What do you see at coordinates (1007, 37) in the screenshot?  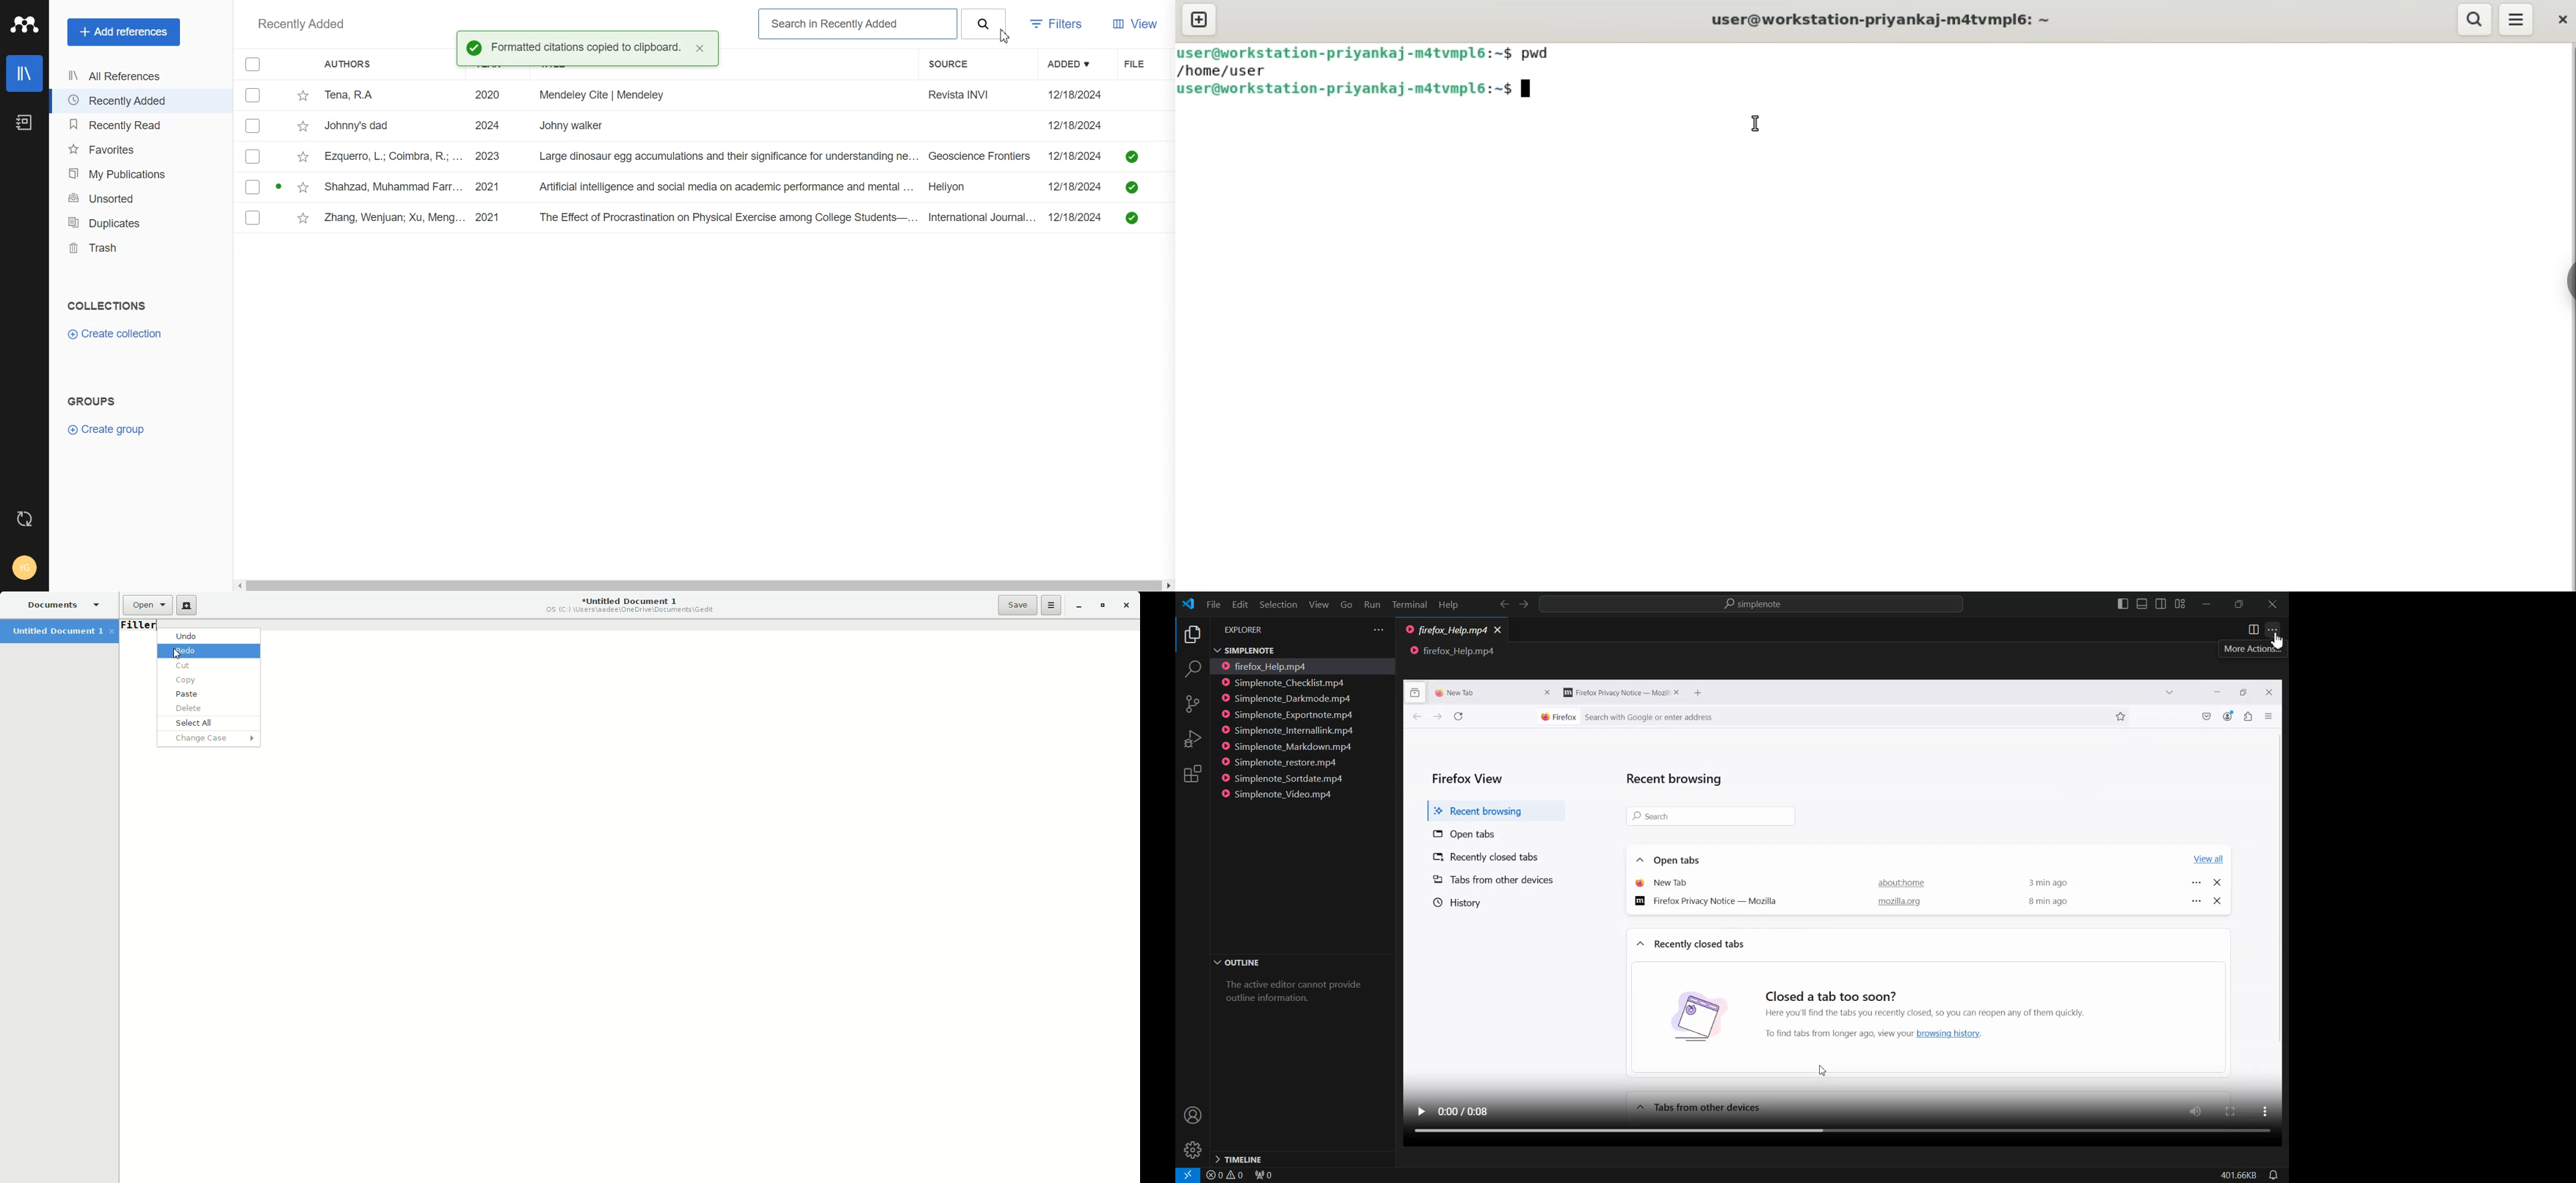 I see `Cursor` at bounding box center [1007, 37].